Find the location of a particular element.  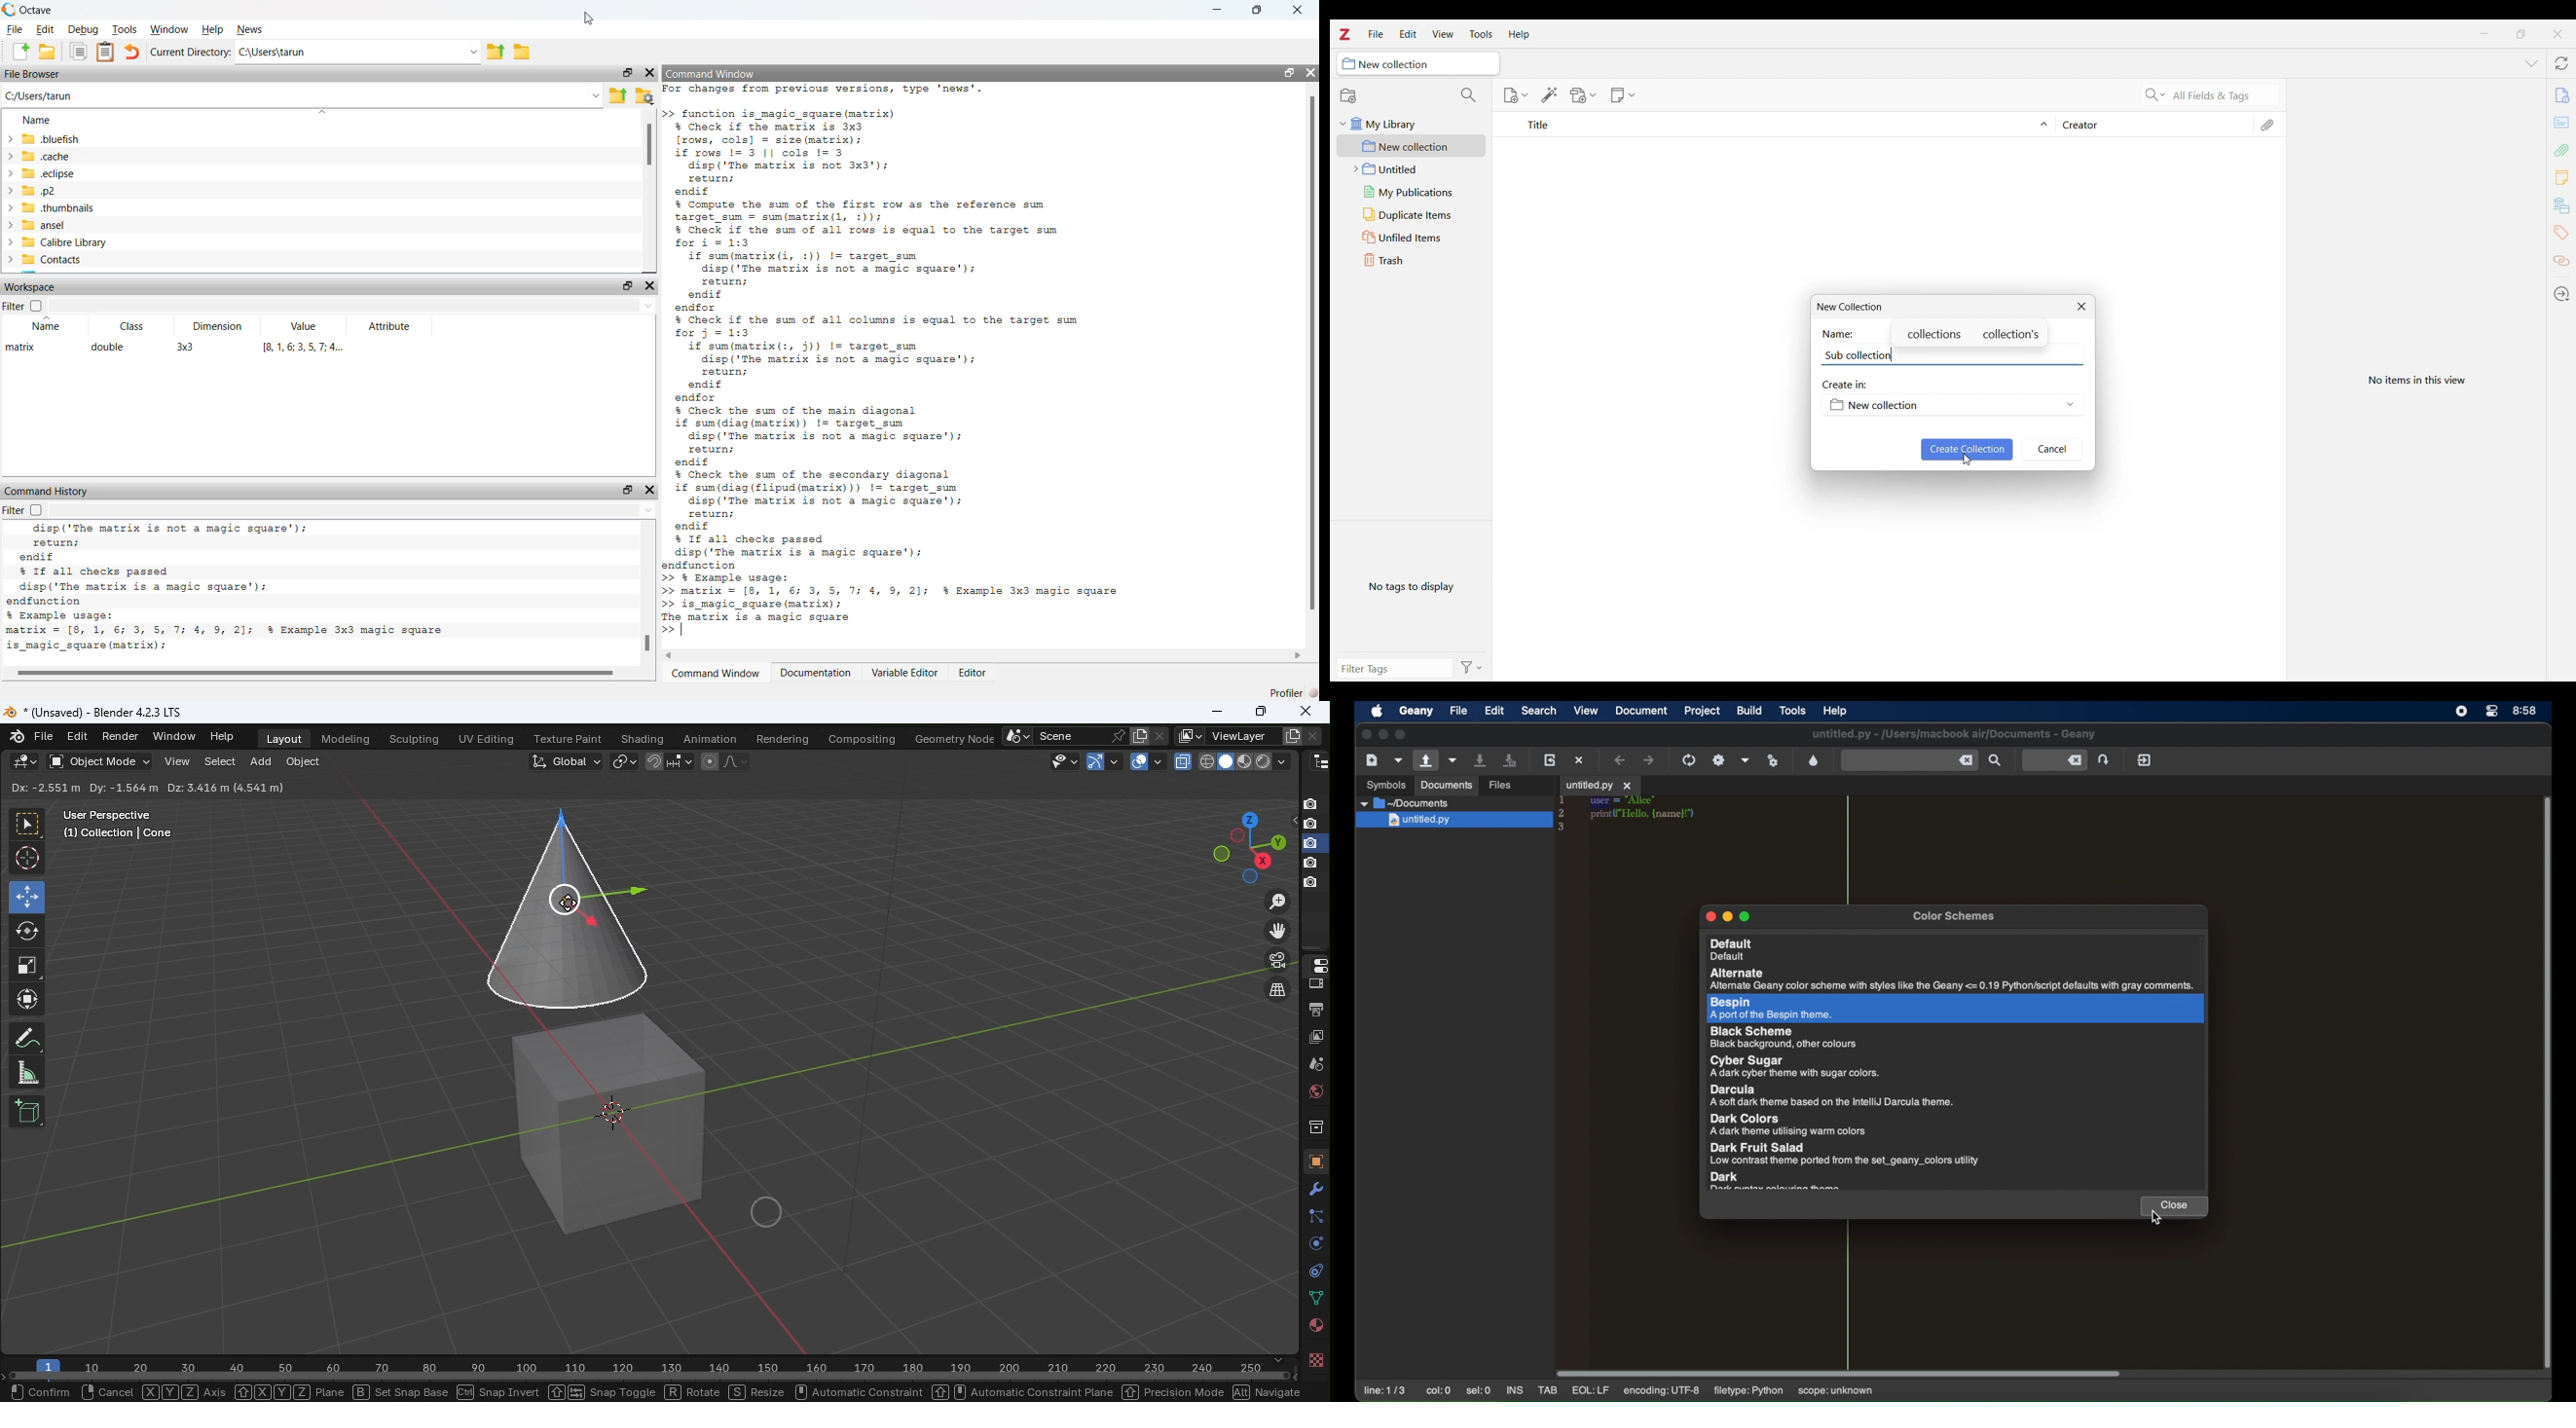

Calibre Library is located at coordinates (55, 242).